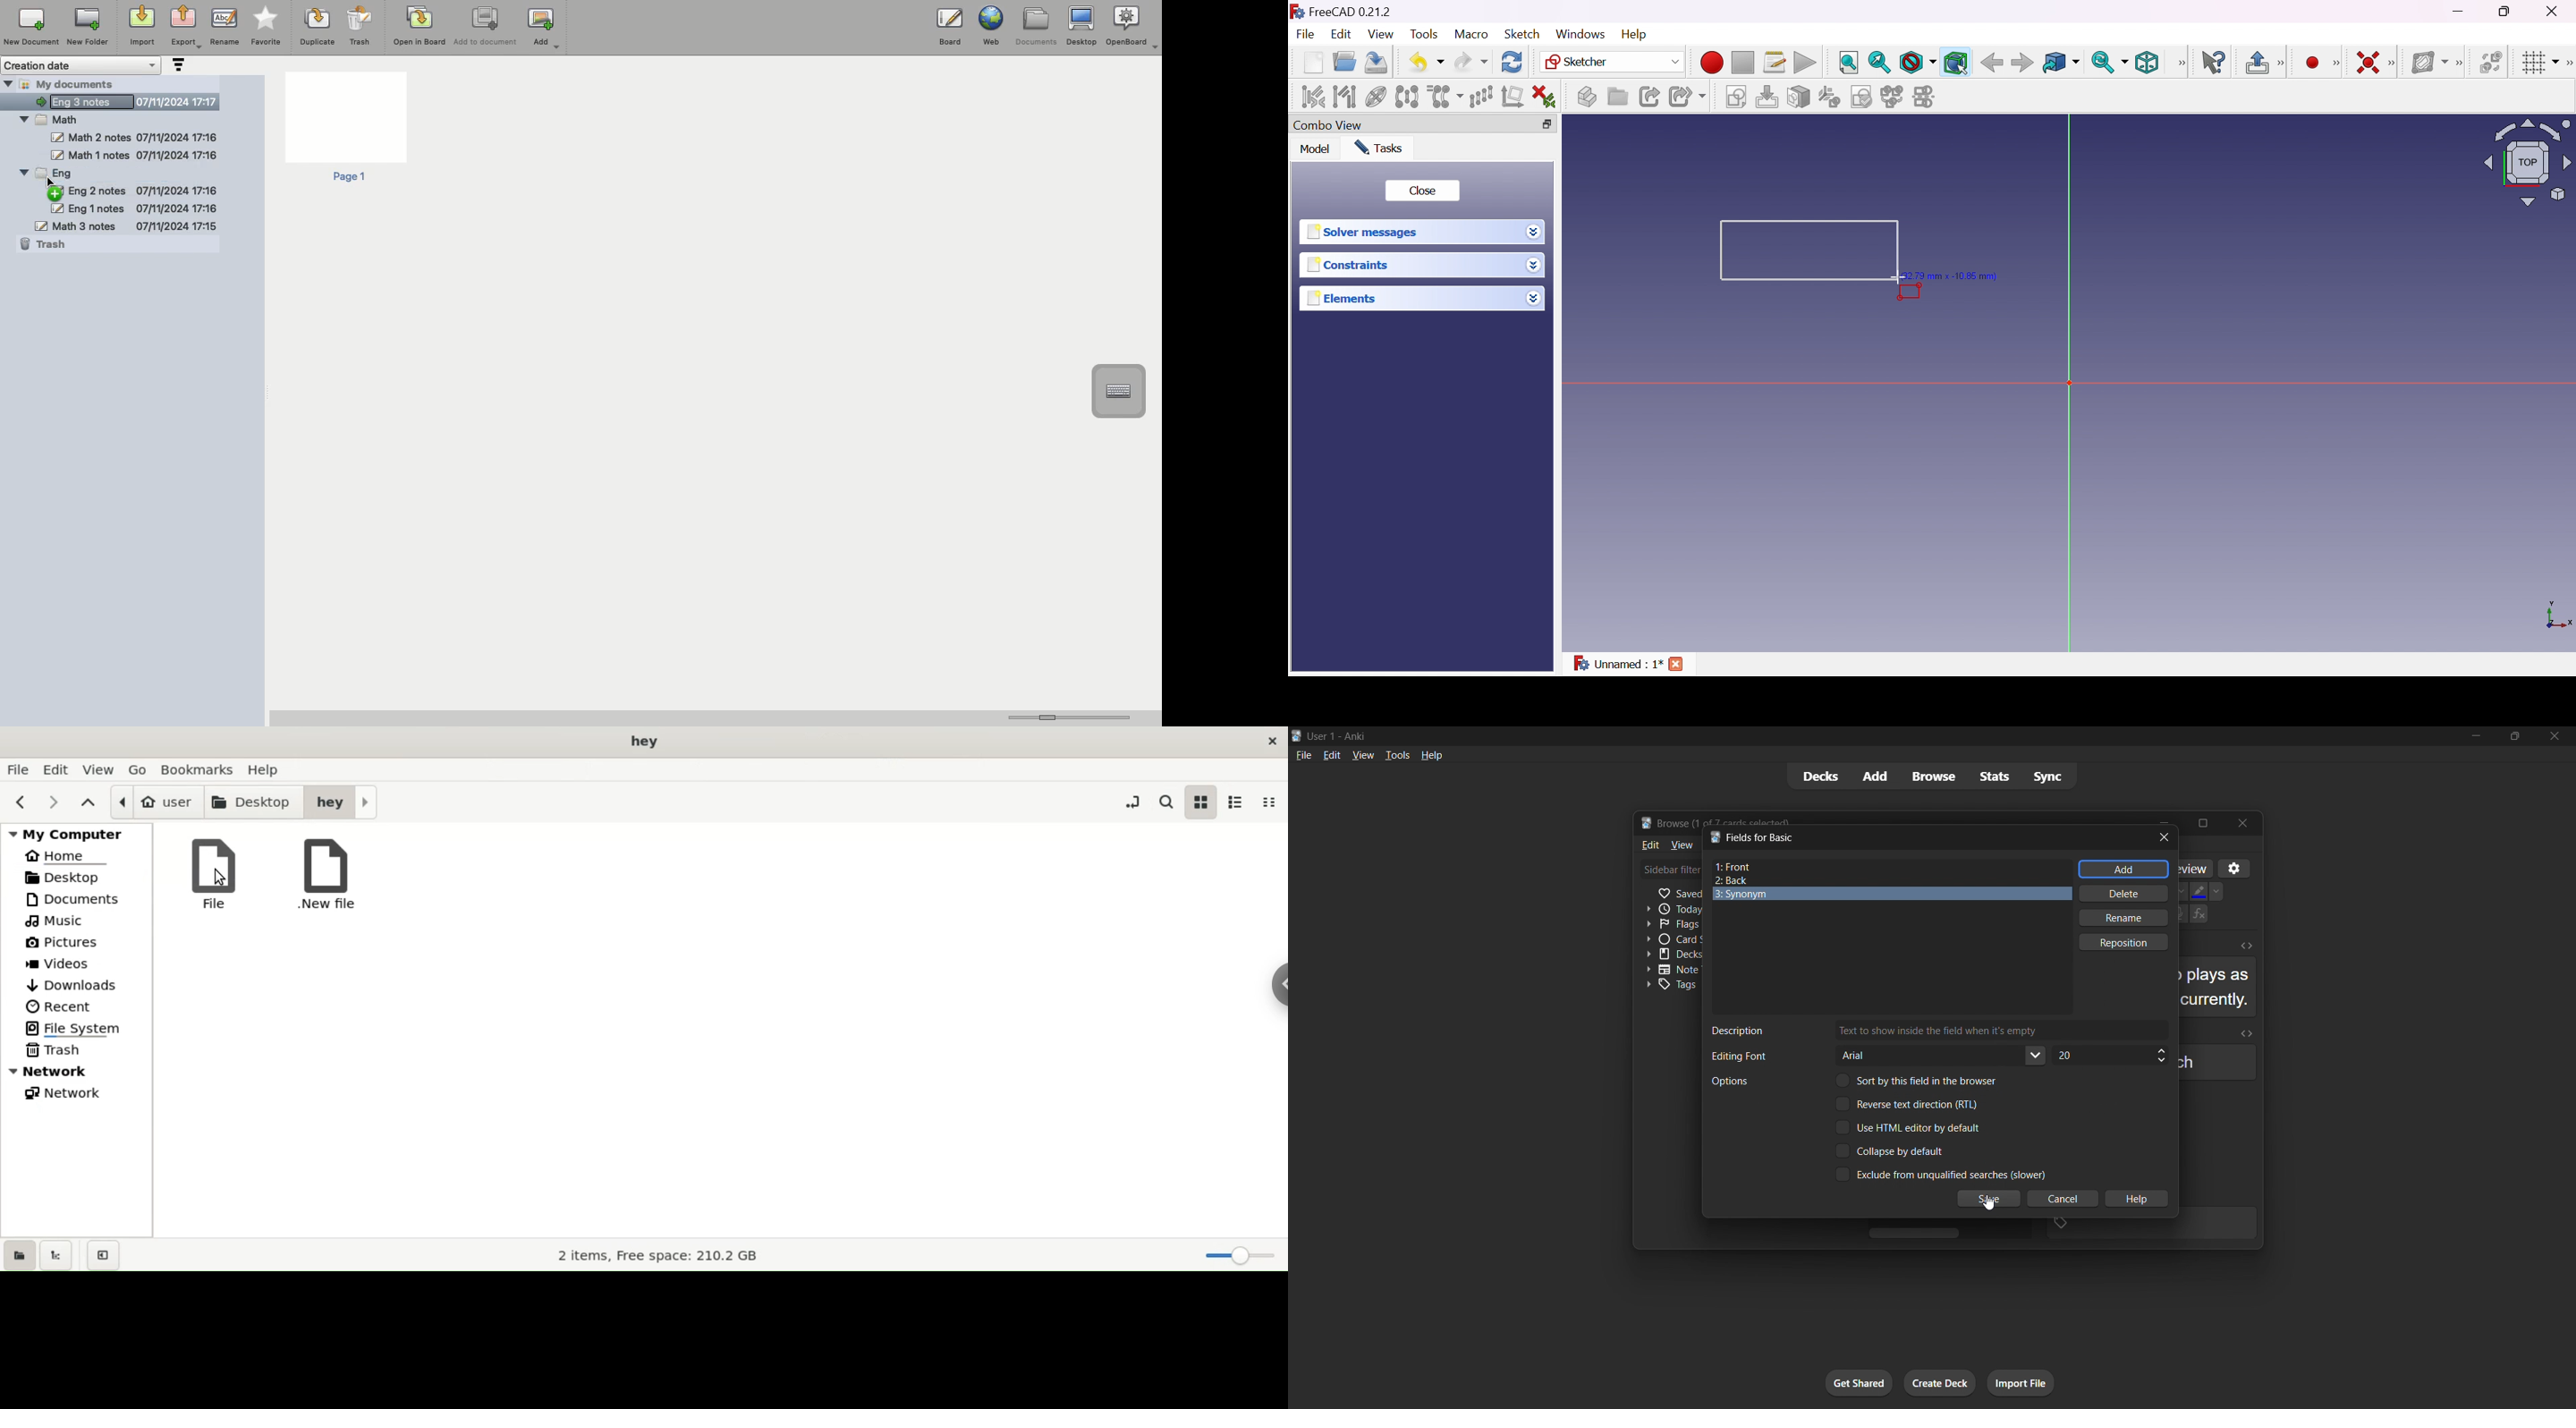 This screenshot has height=1428, width=2576. What do you see at coordinates (1406, 96) in the screenshot?
I see `Symmetry` at bounding box center [1406, 96].